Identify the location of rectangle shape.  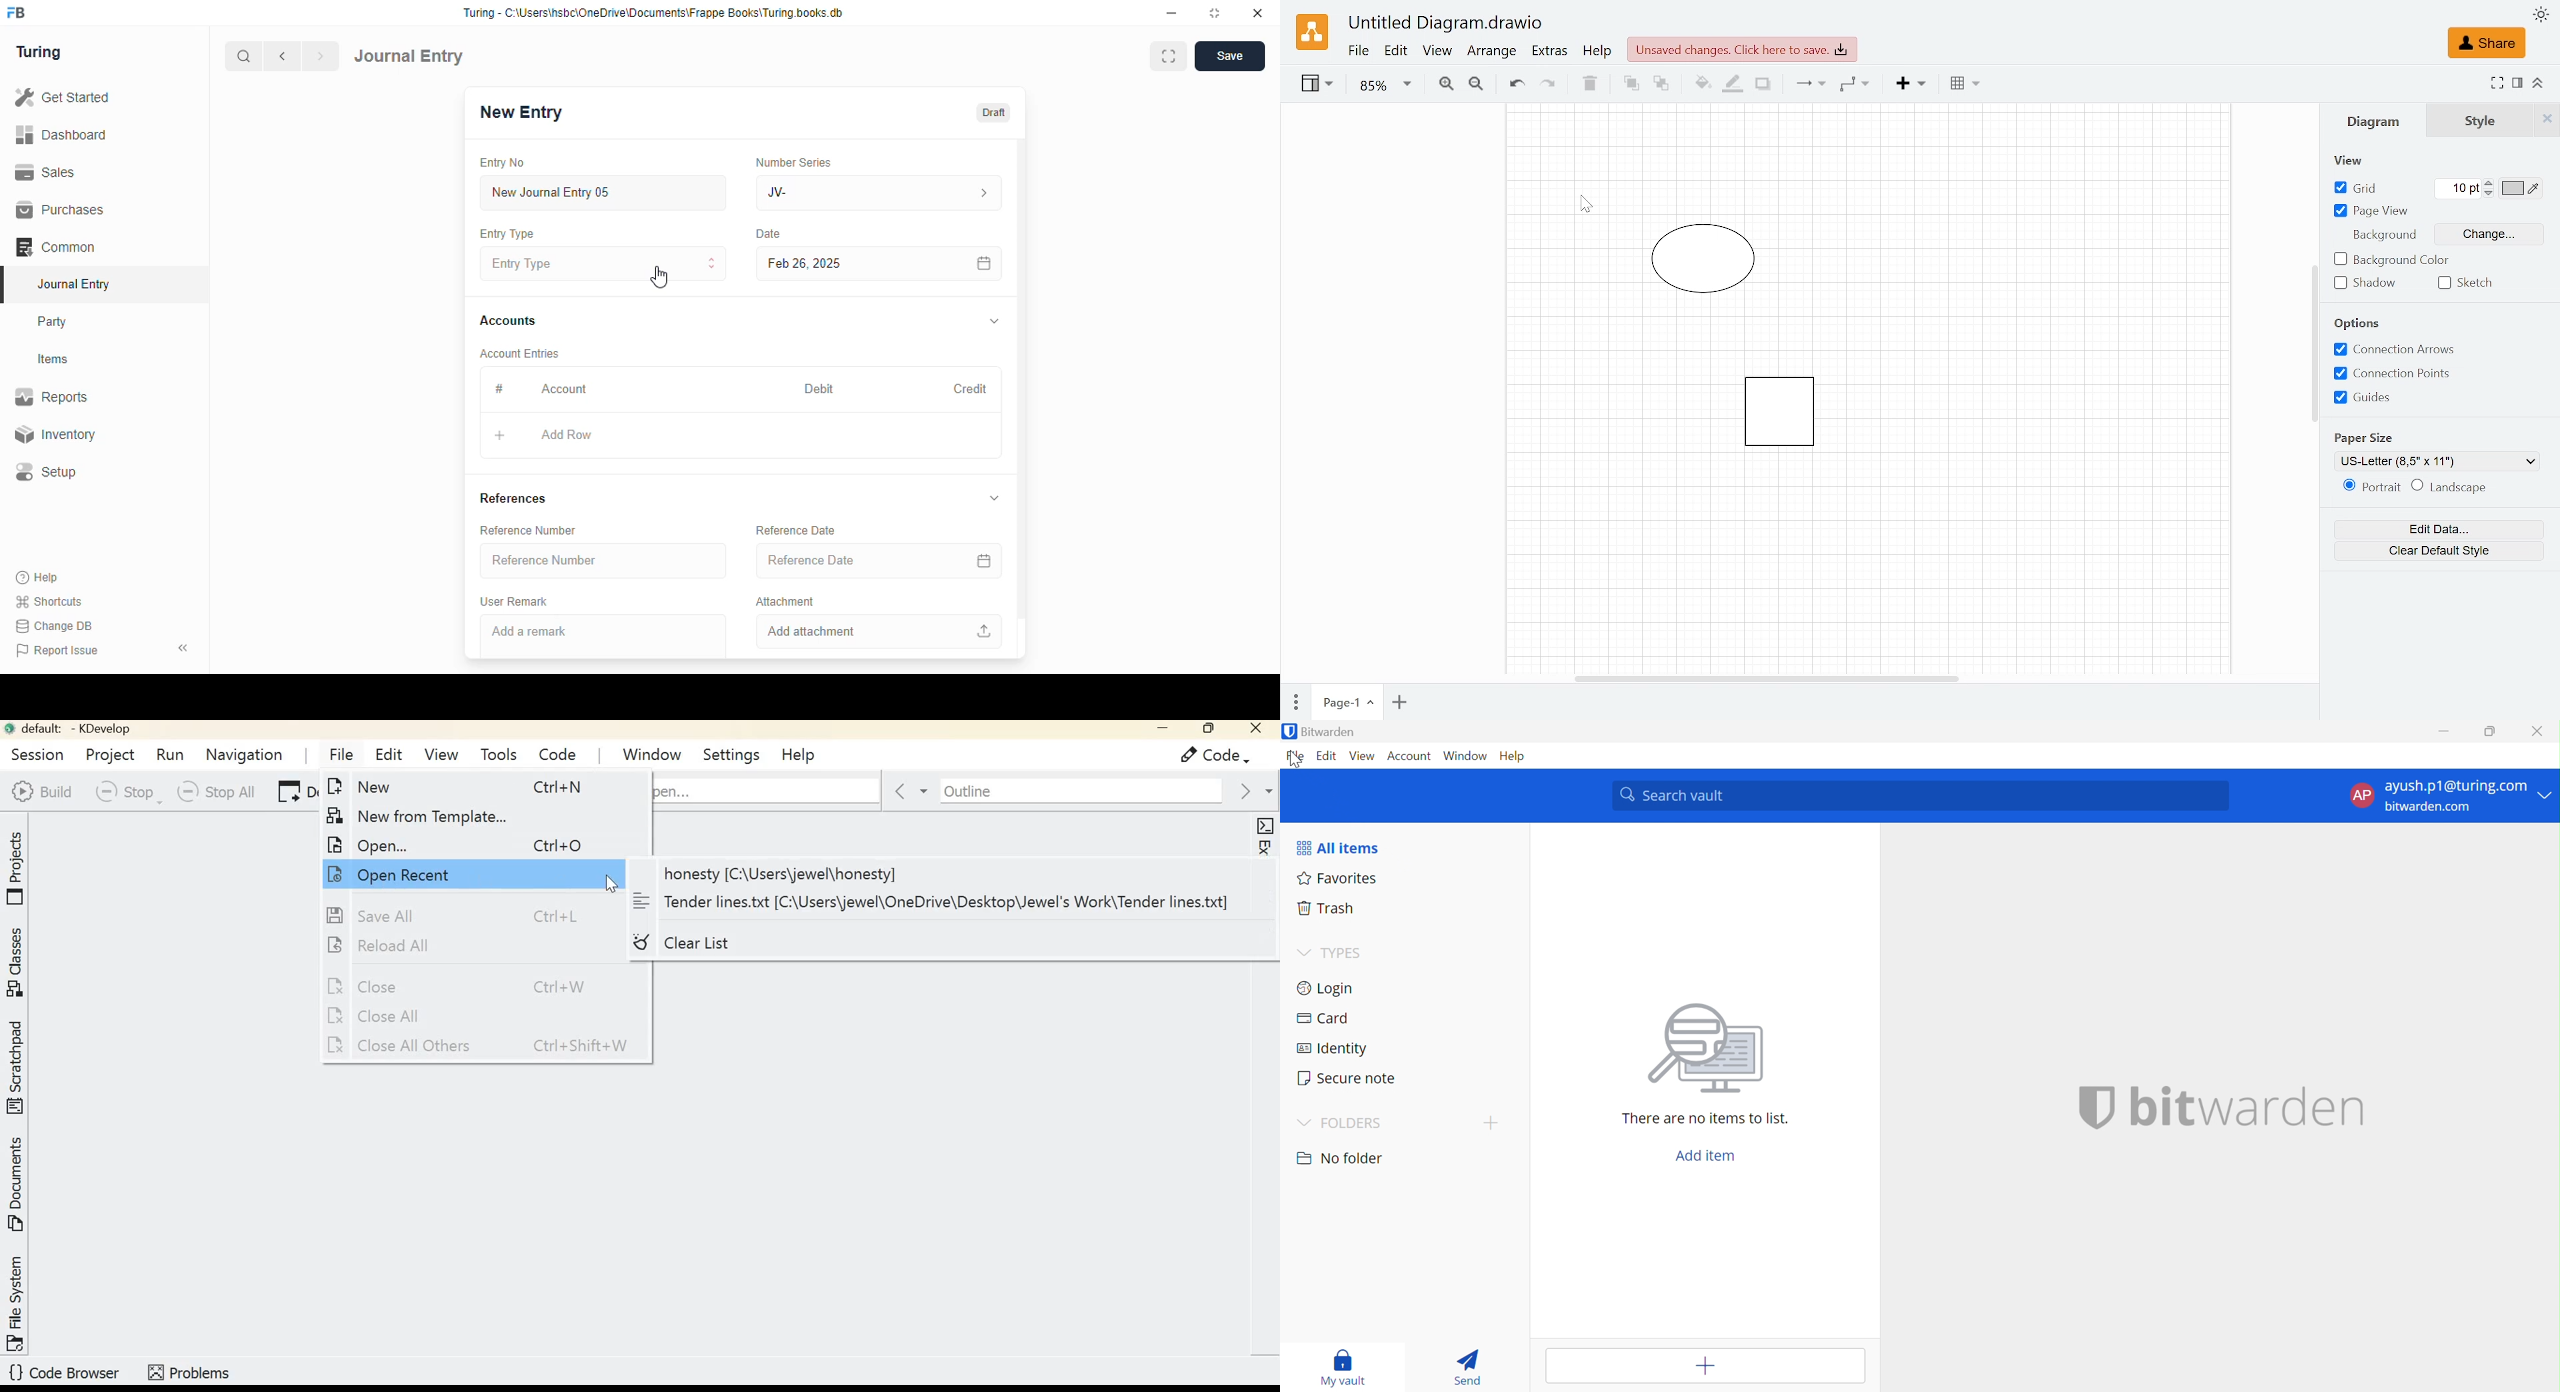
(1775, 415).